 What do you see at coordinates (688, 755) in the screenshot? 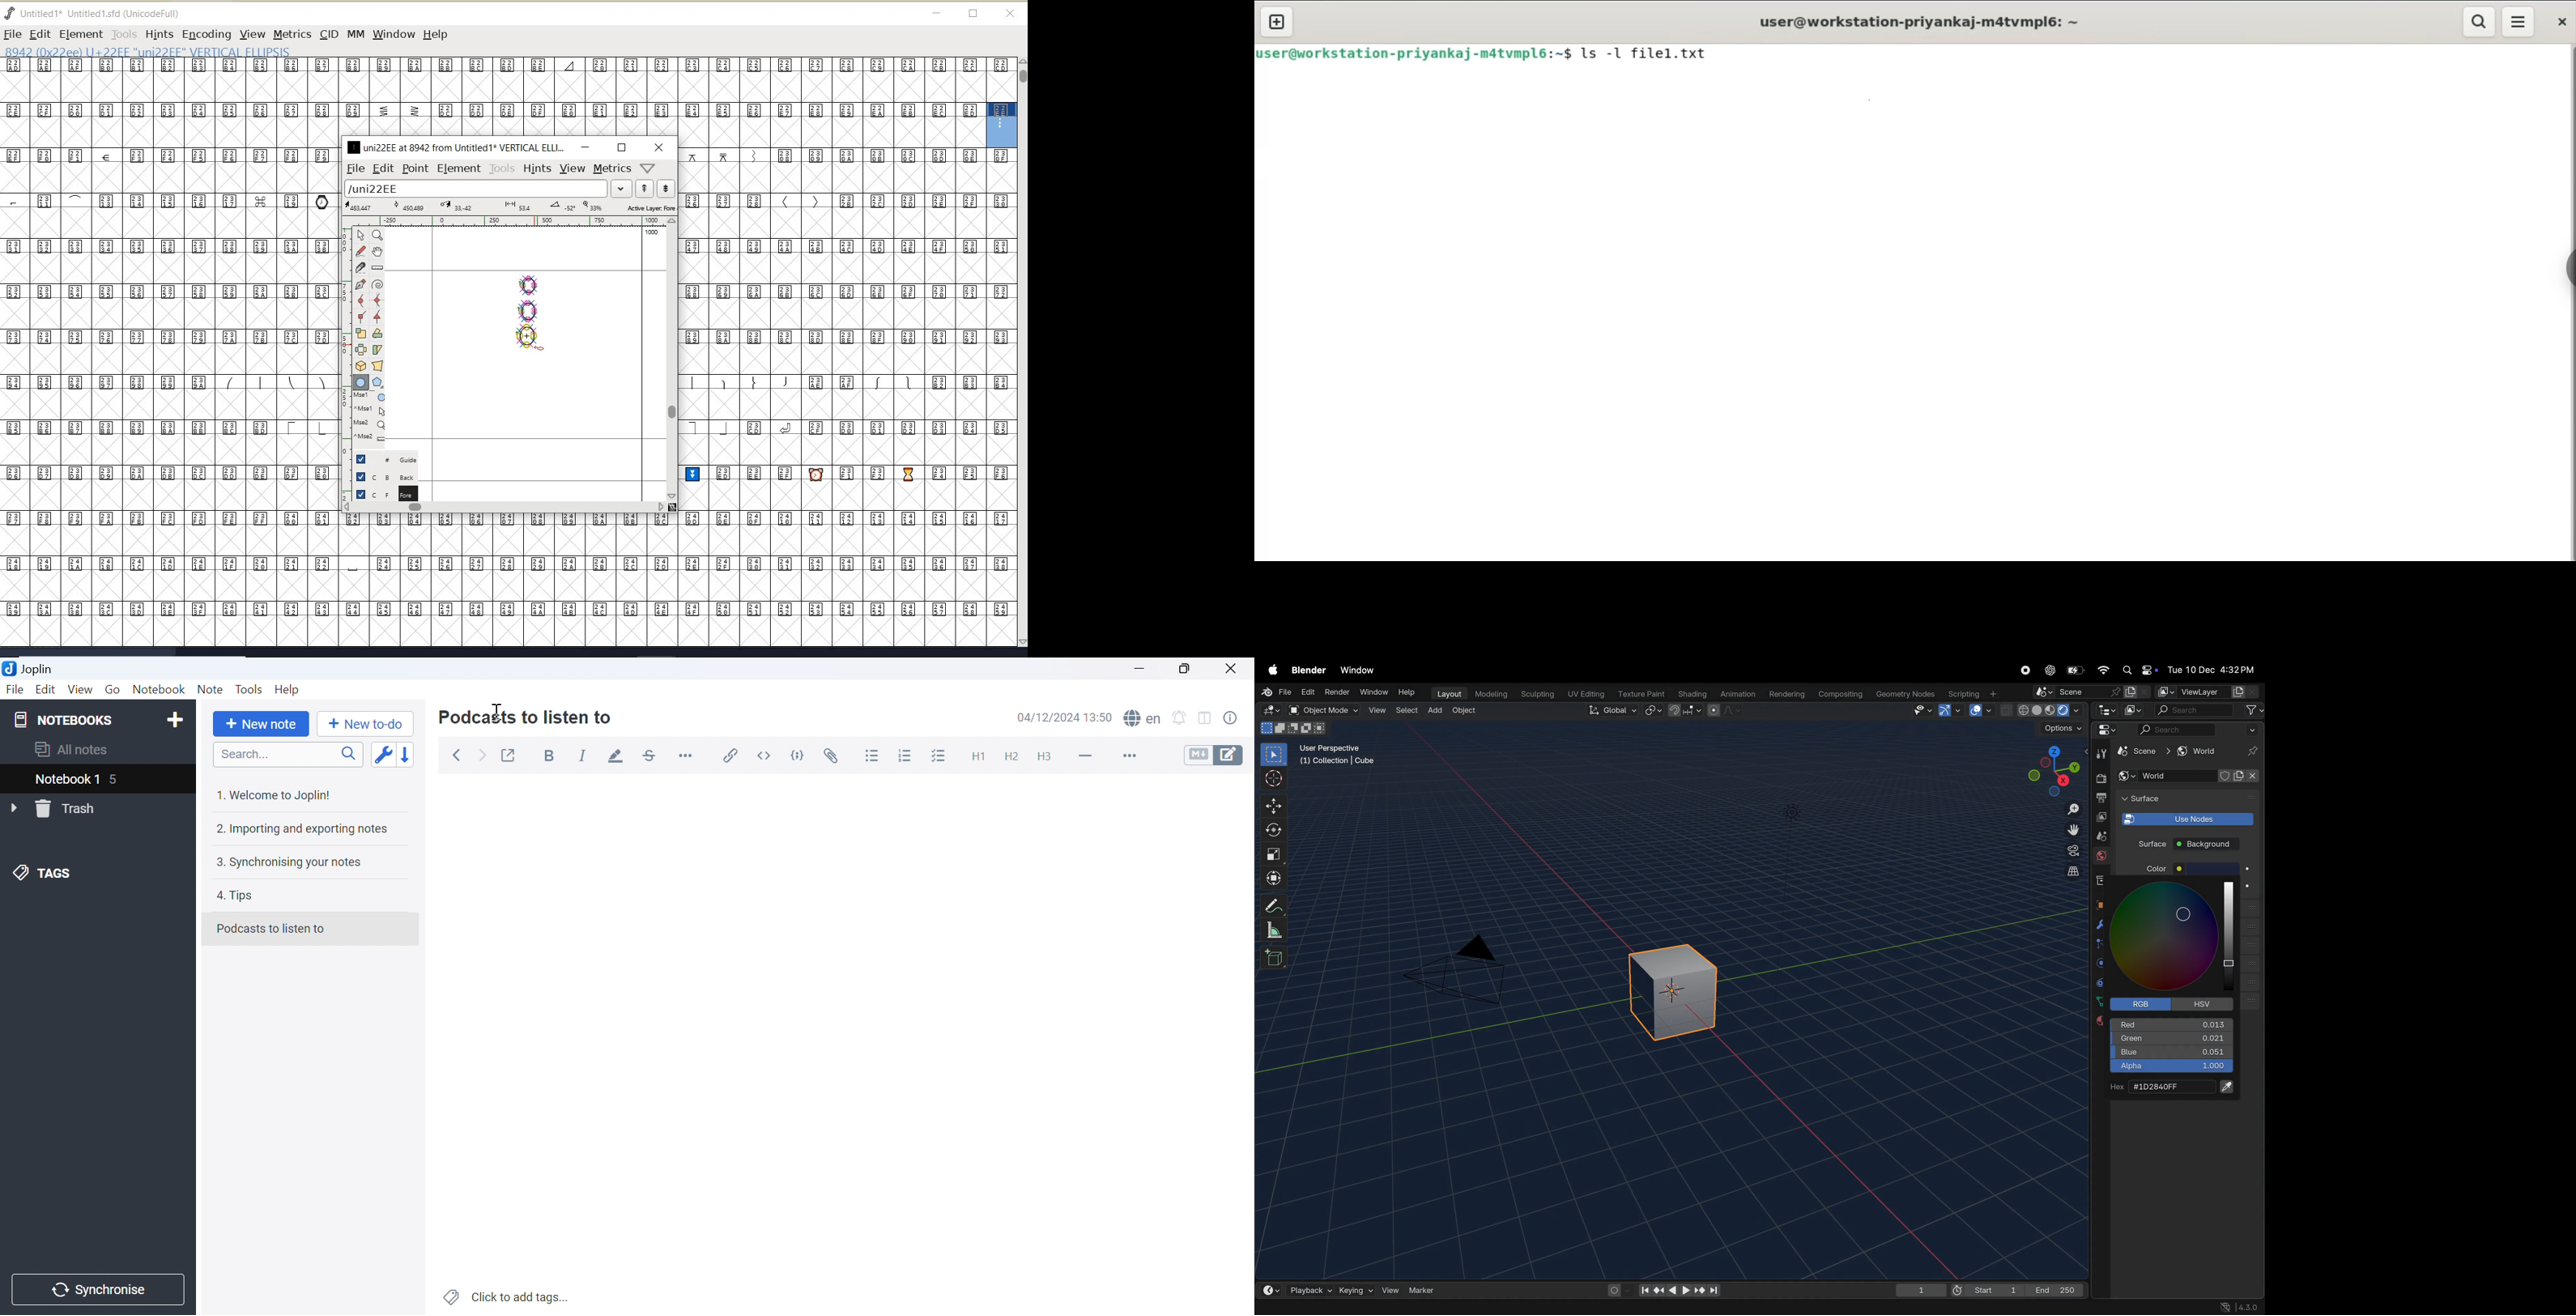
I see `Horizontal` at bounding box center [688, 755].